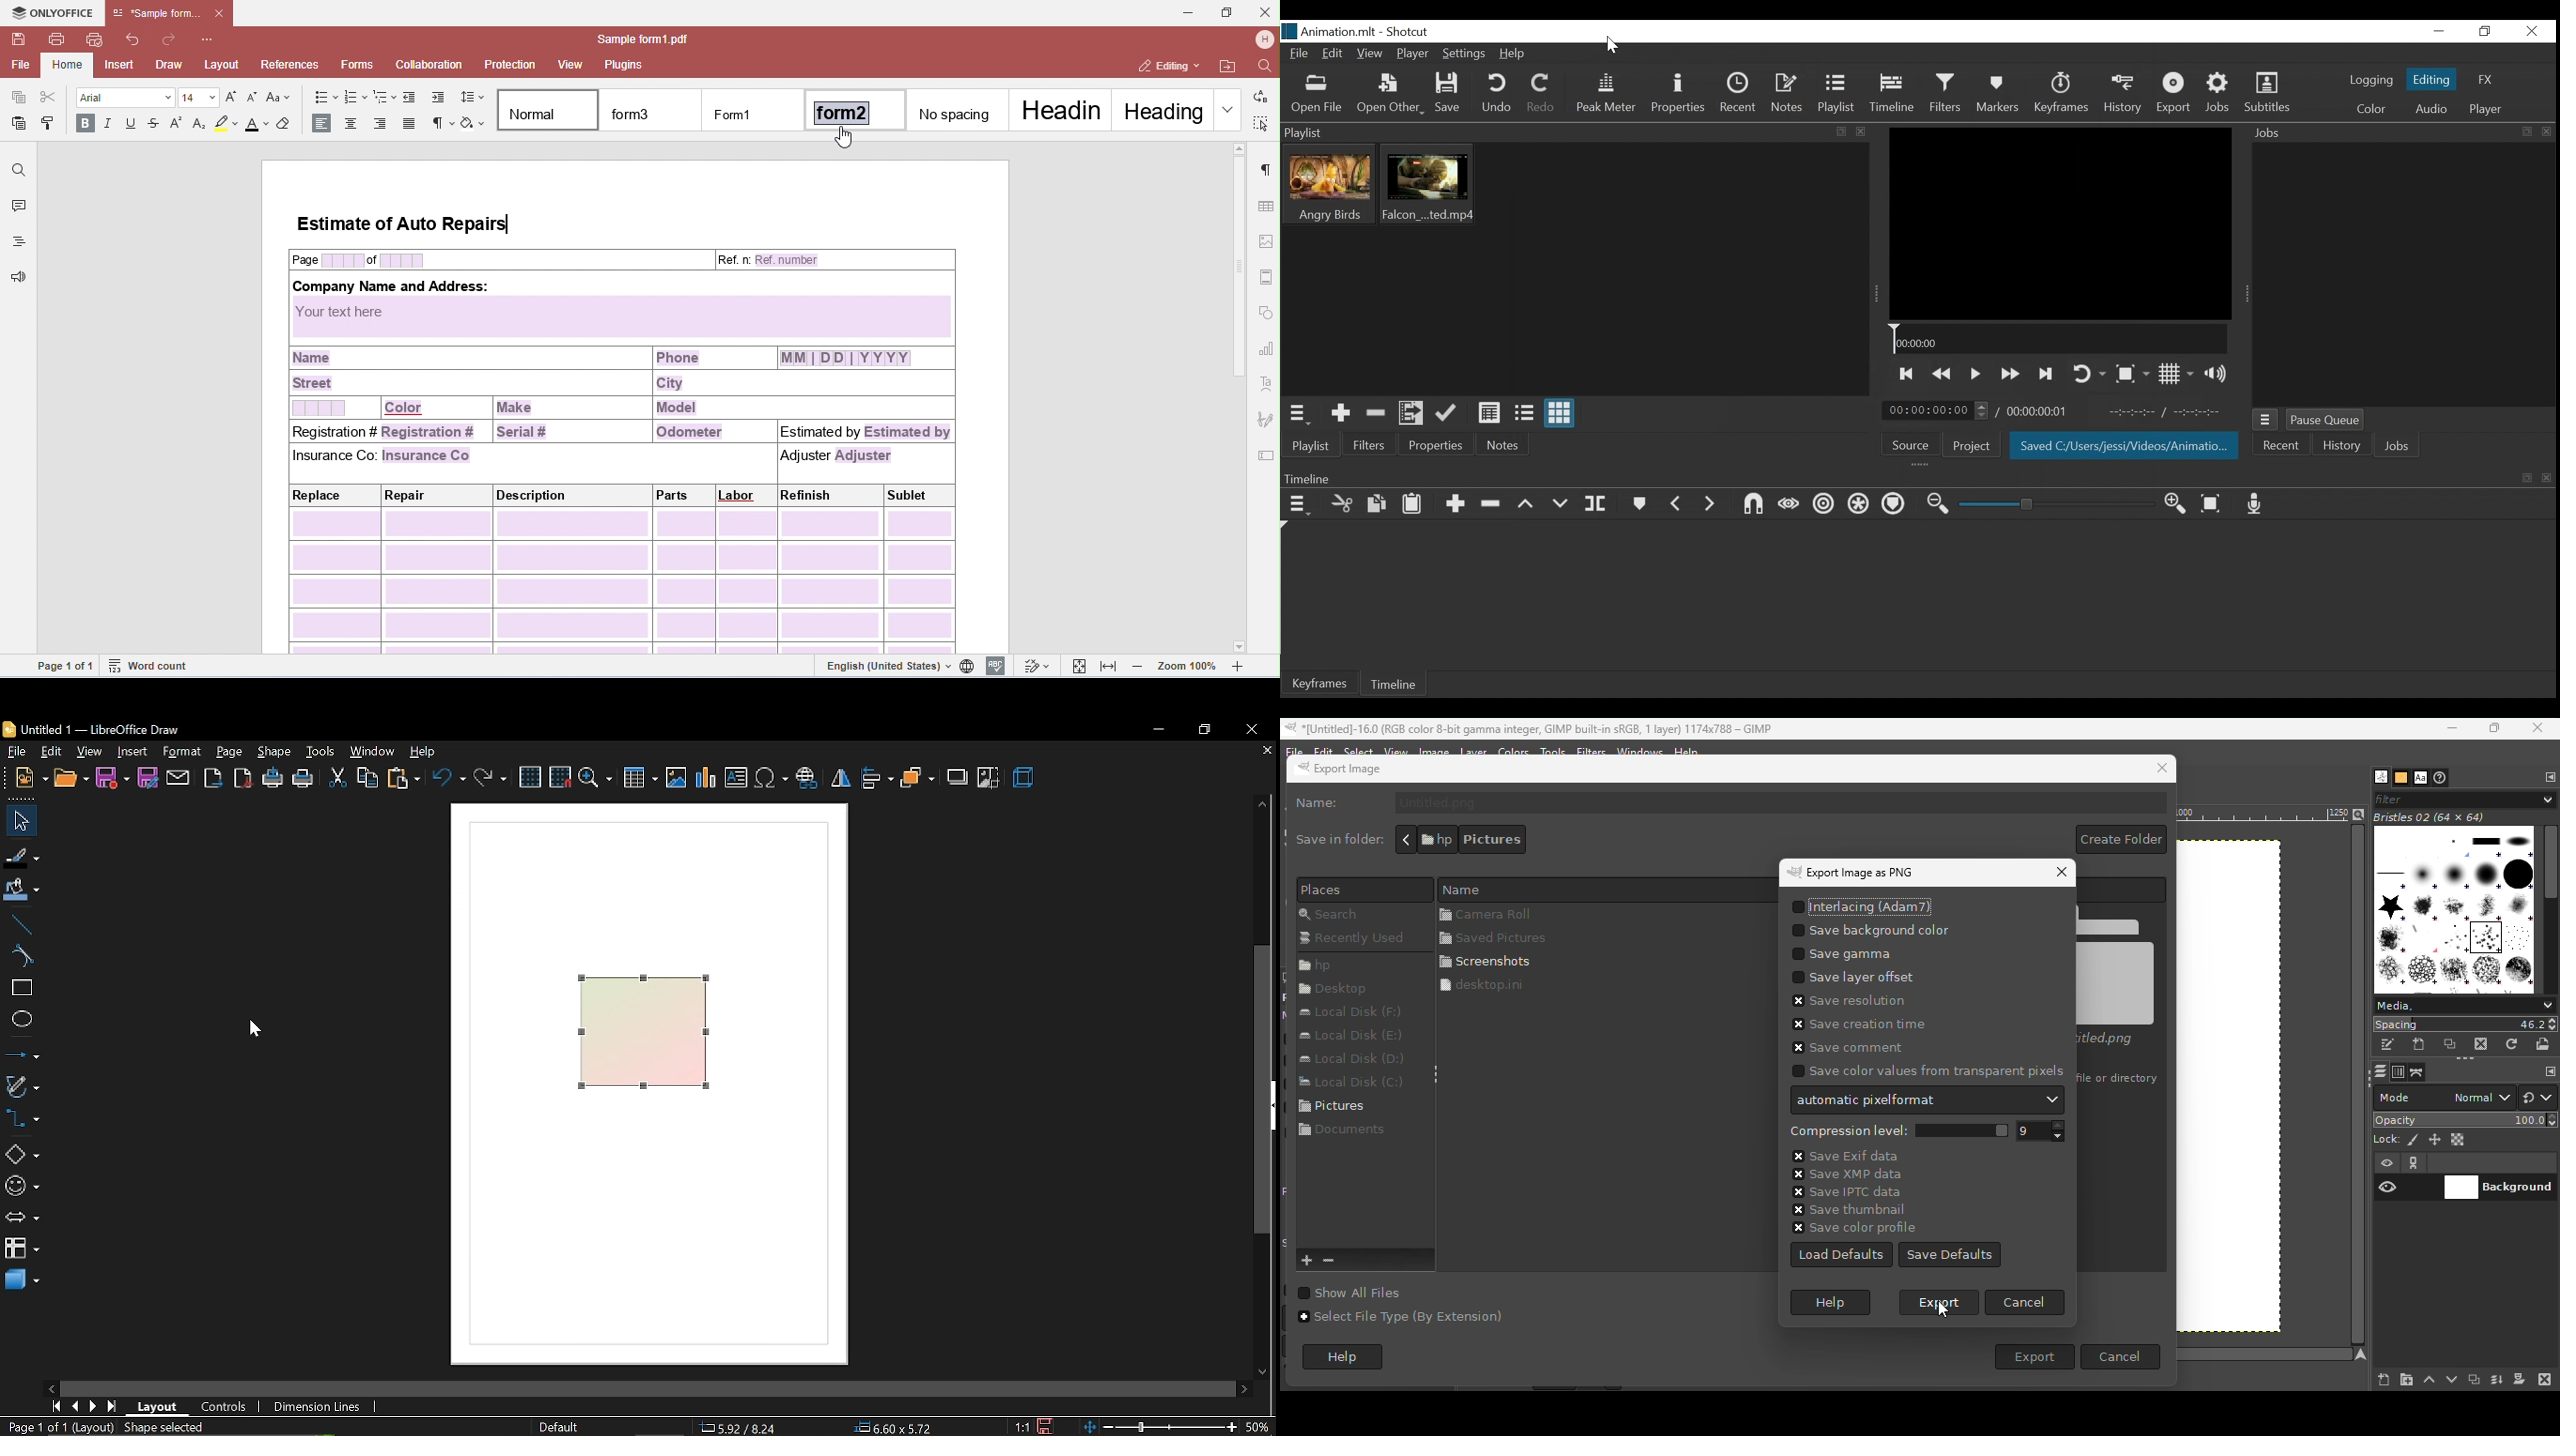 This screenshot has height=1456, width=2576. What do you see at coordinates (24, 778) in the screenshot?
I see `New` at bounding box center [24, 778].